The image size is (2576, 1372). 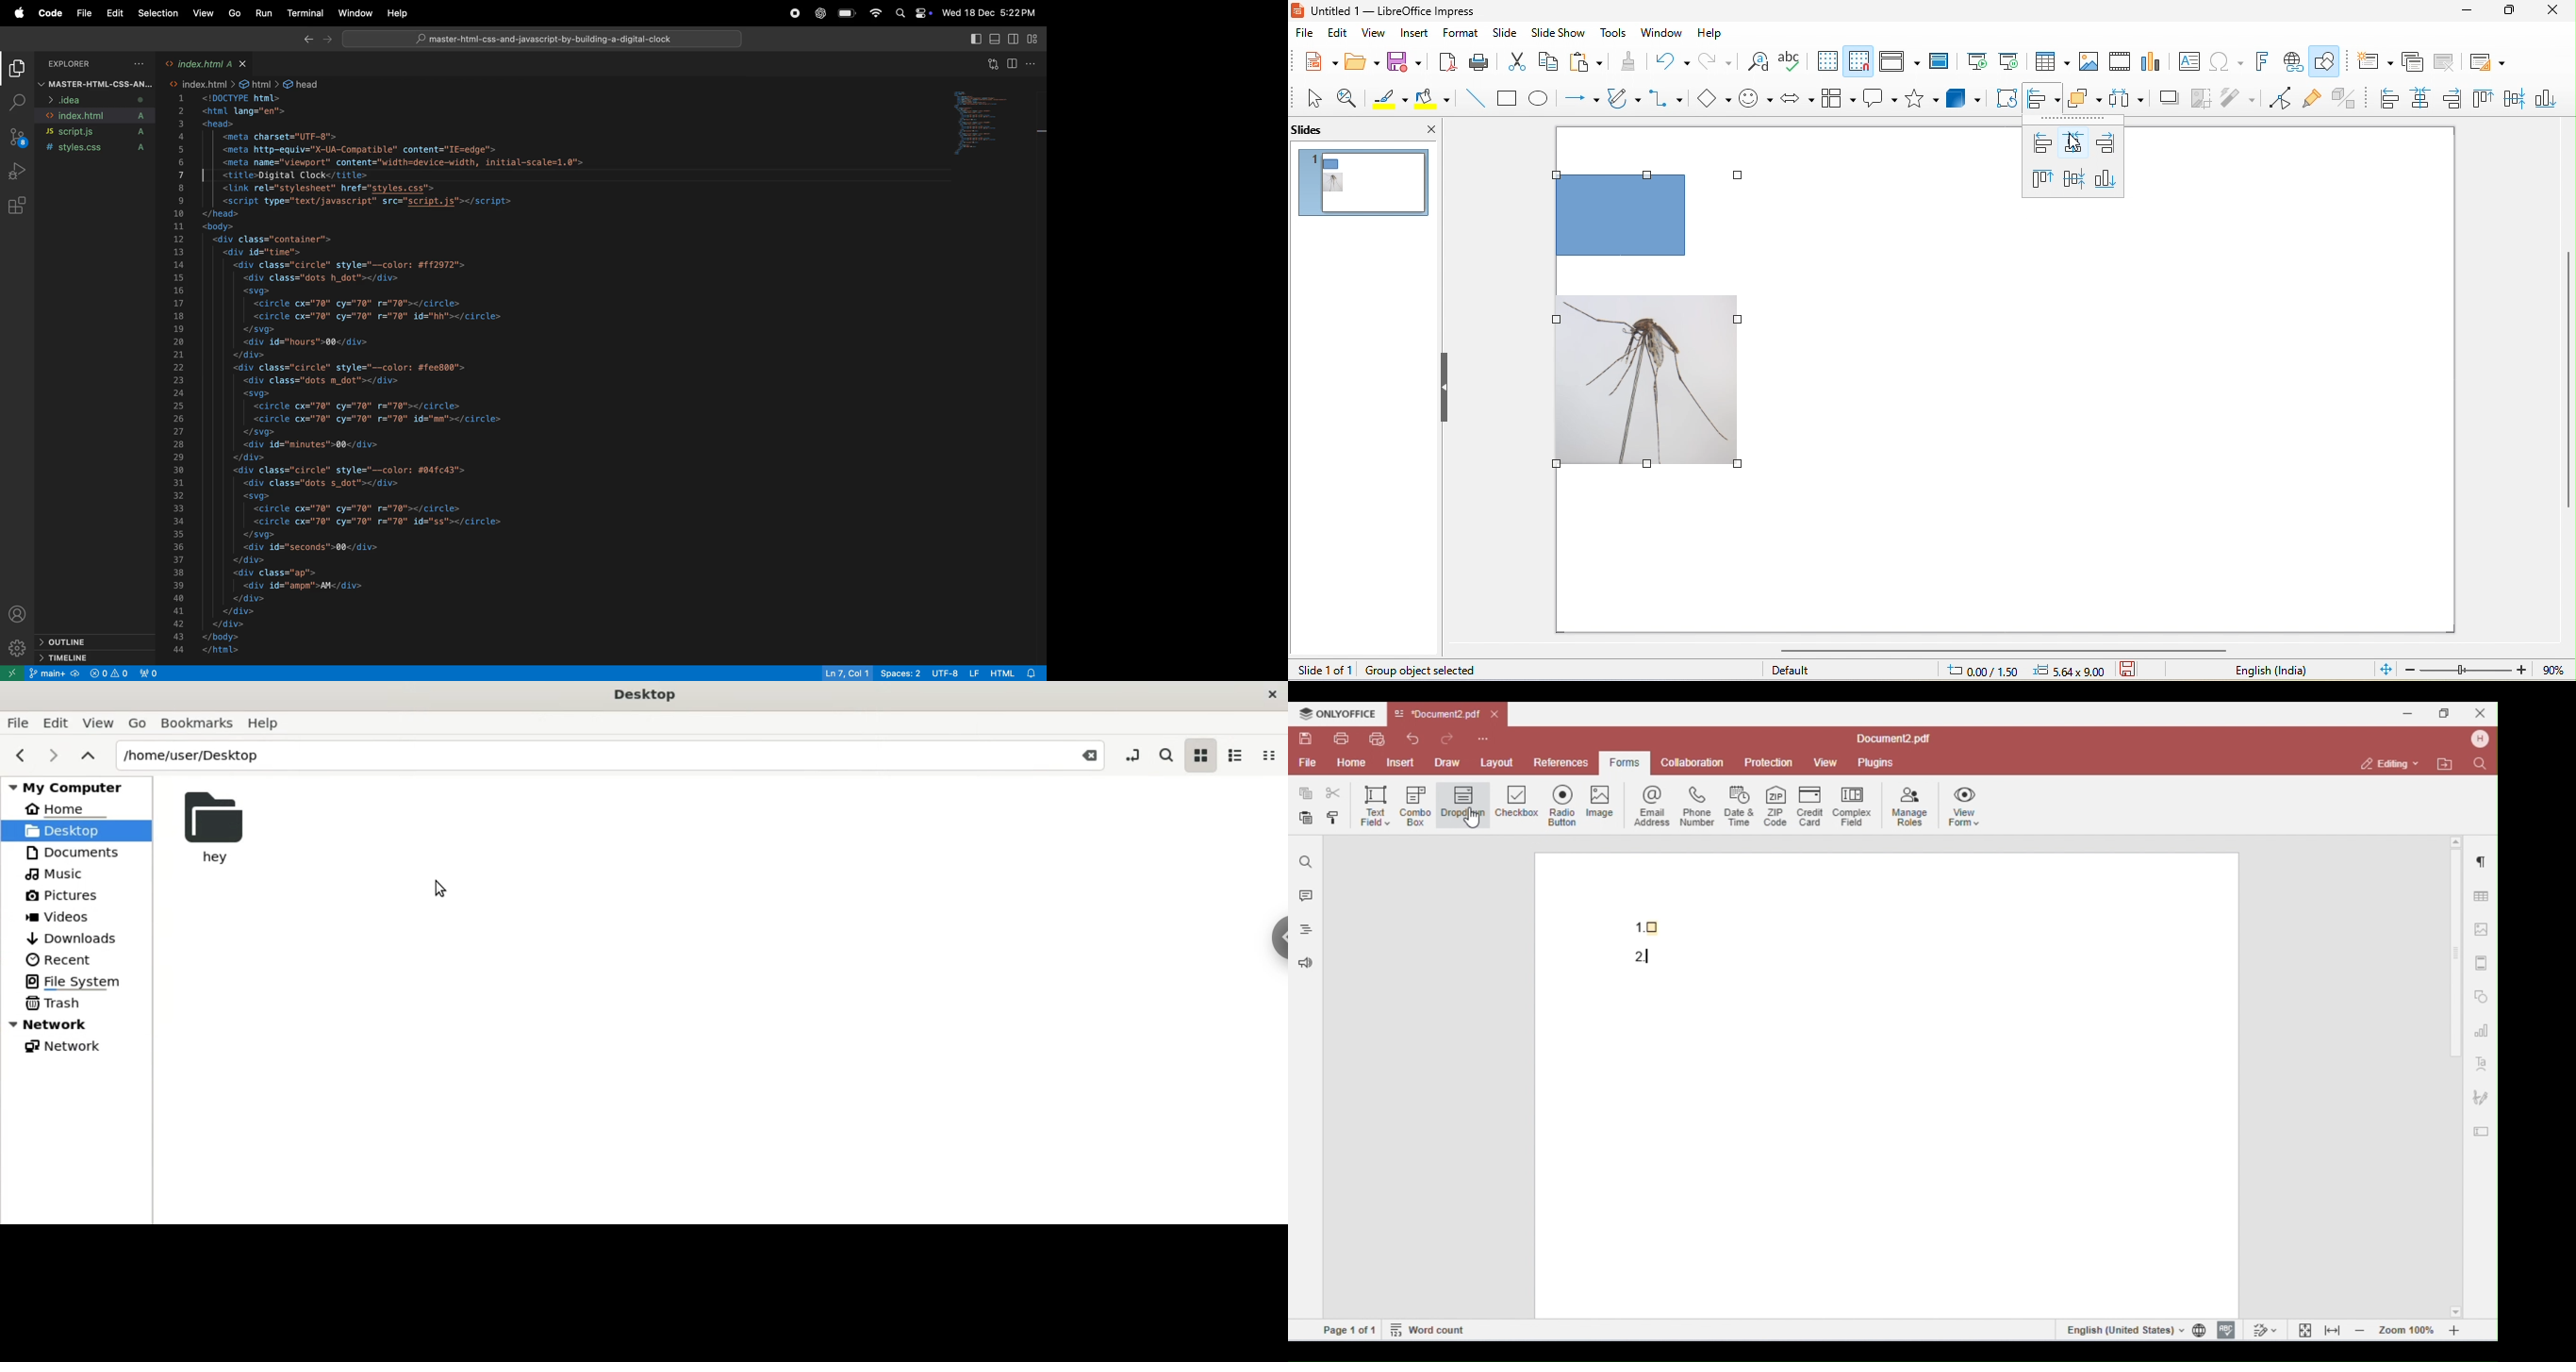 What do you see at coordinates (2053, 60) in the screenshot?
I see `table` at bounding box center [2053, 60].